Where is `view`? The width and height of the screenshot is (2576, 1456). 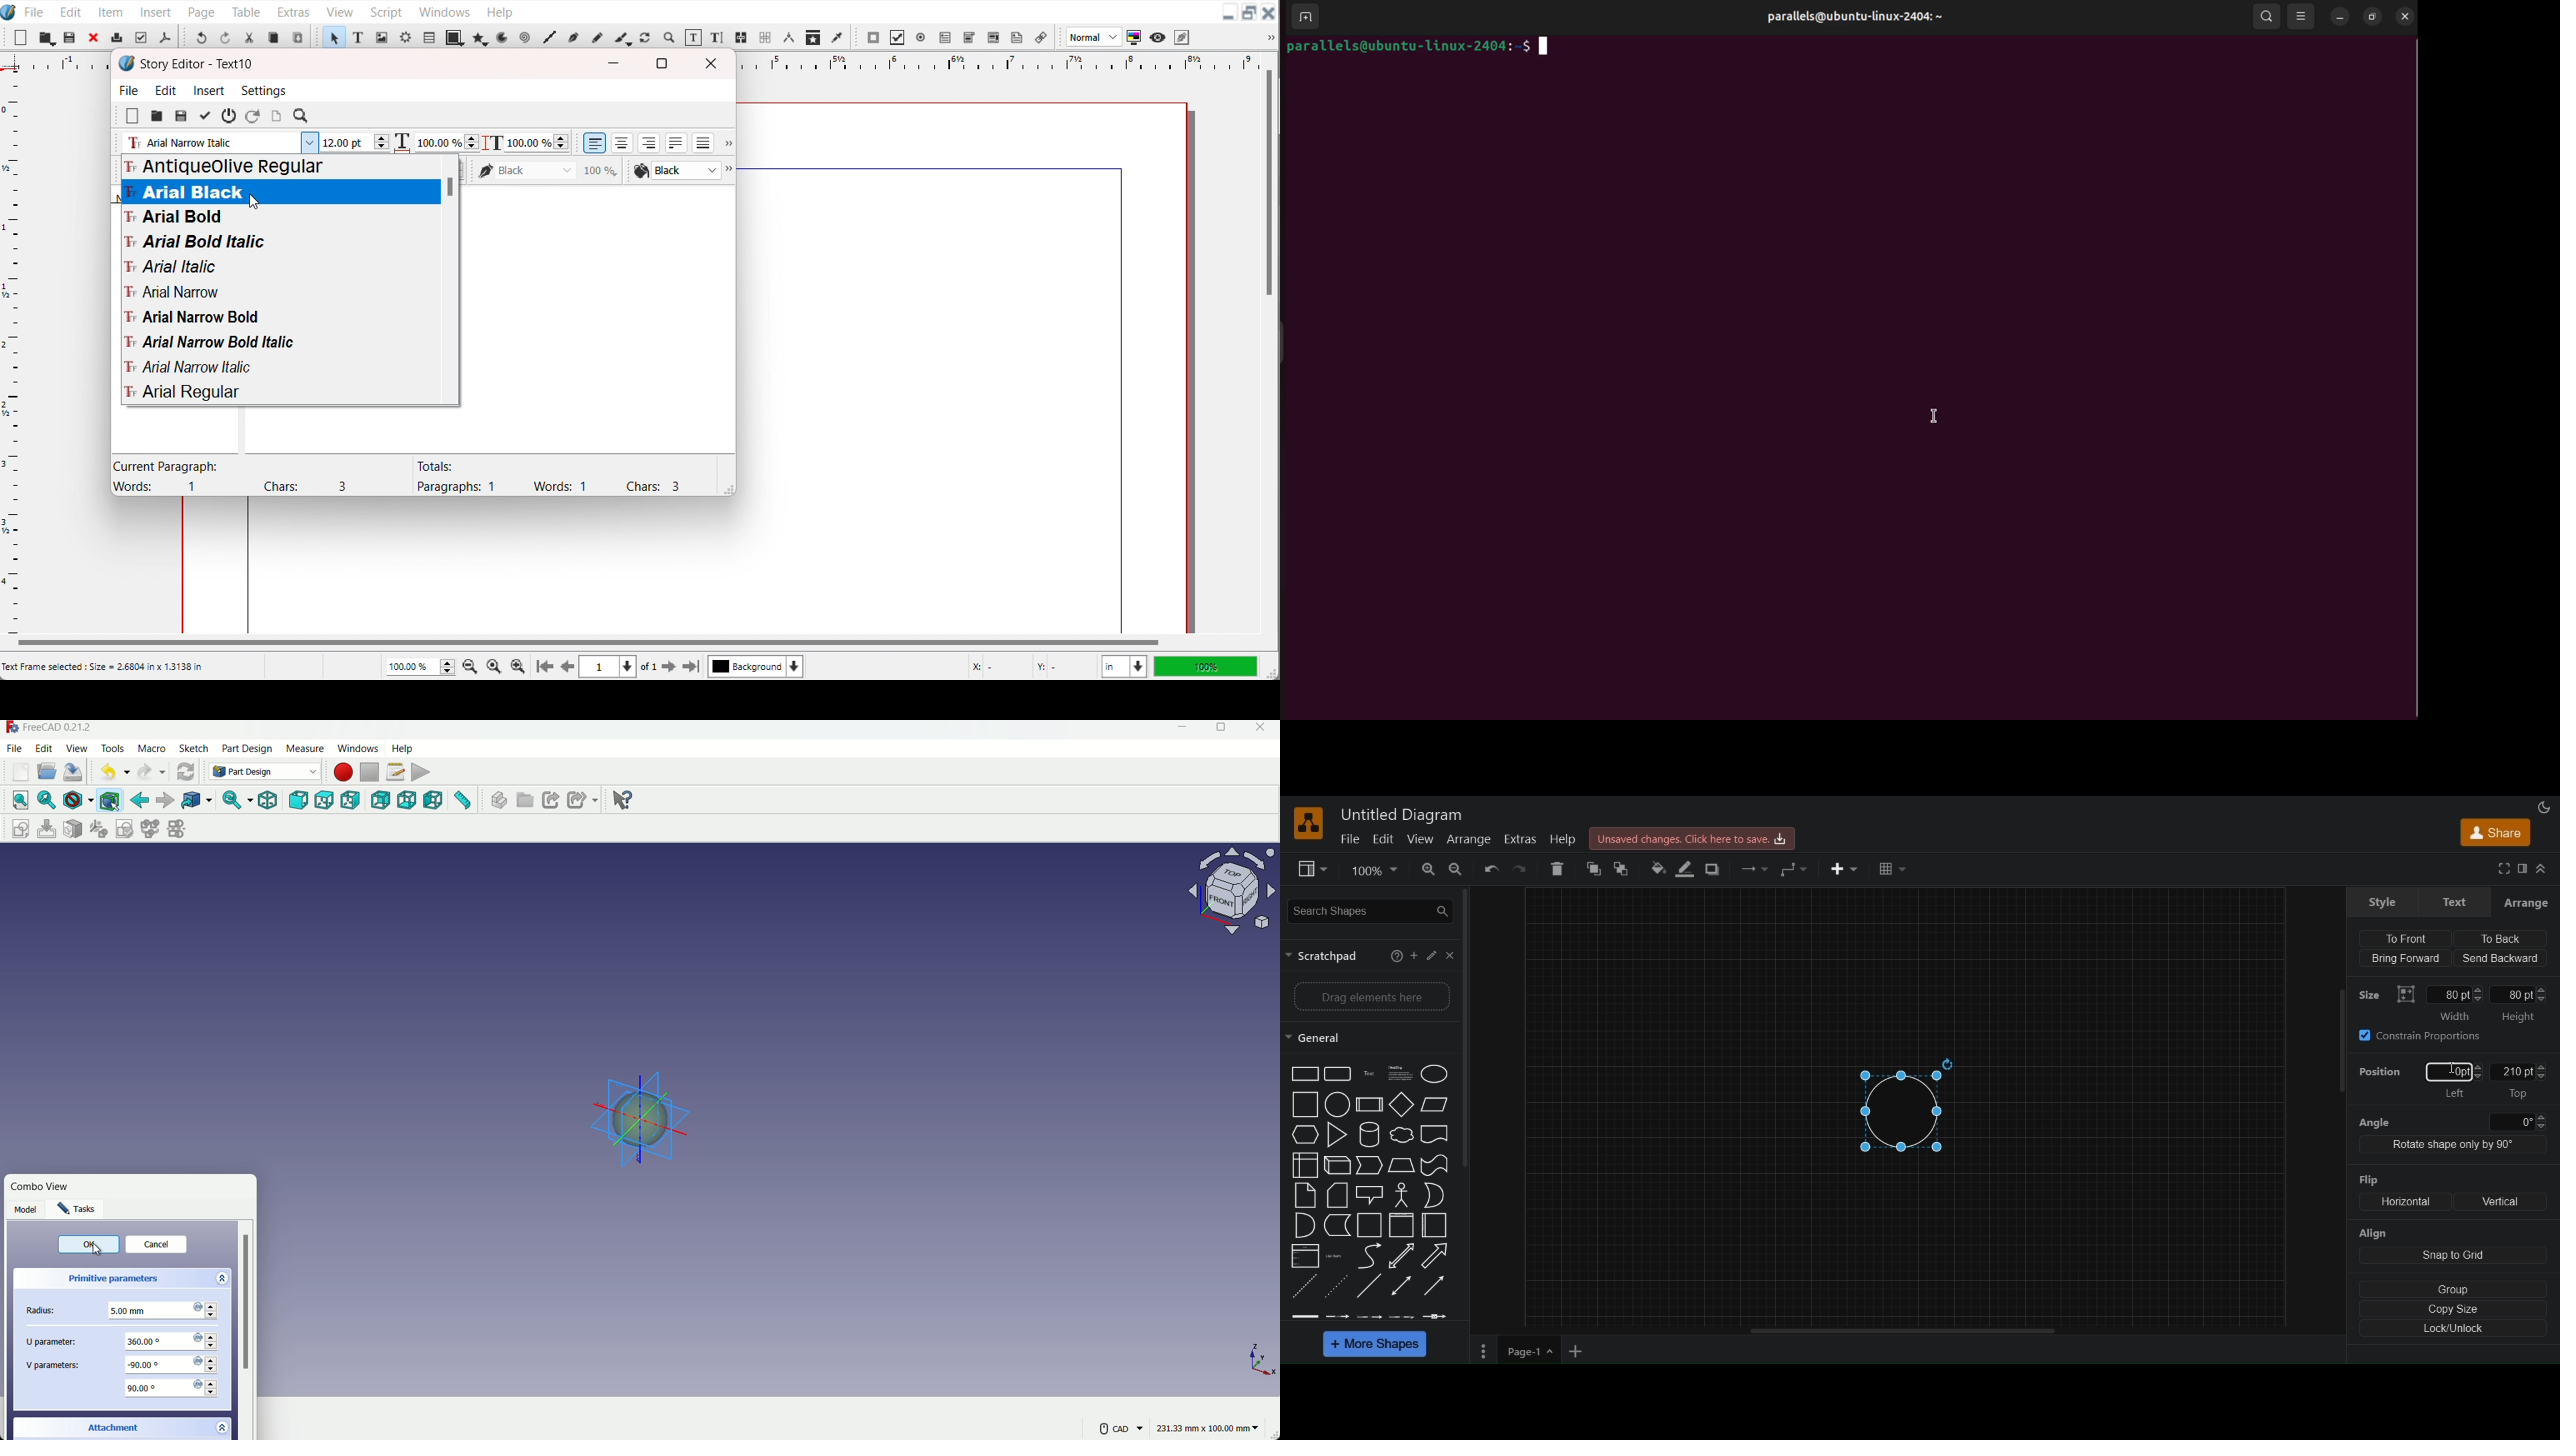
view is located at coordinates (1314, 870).